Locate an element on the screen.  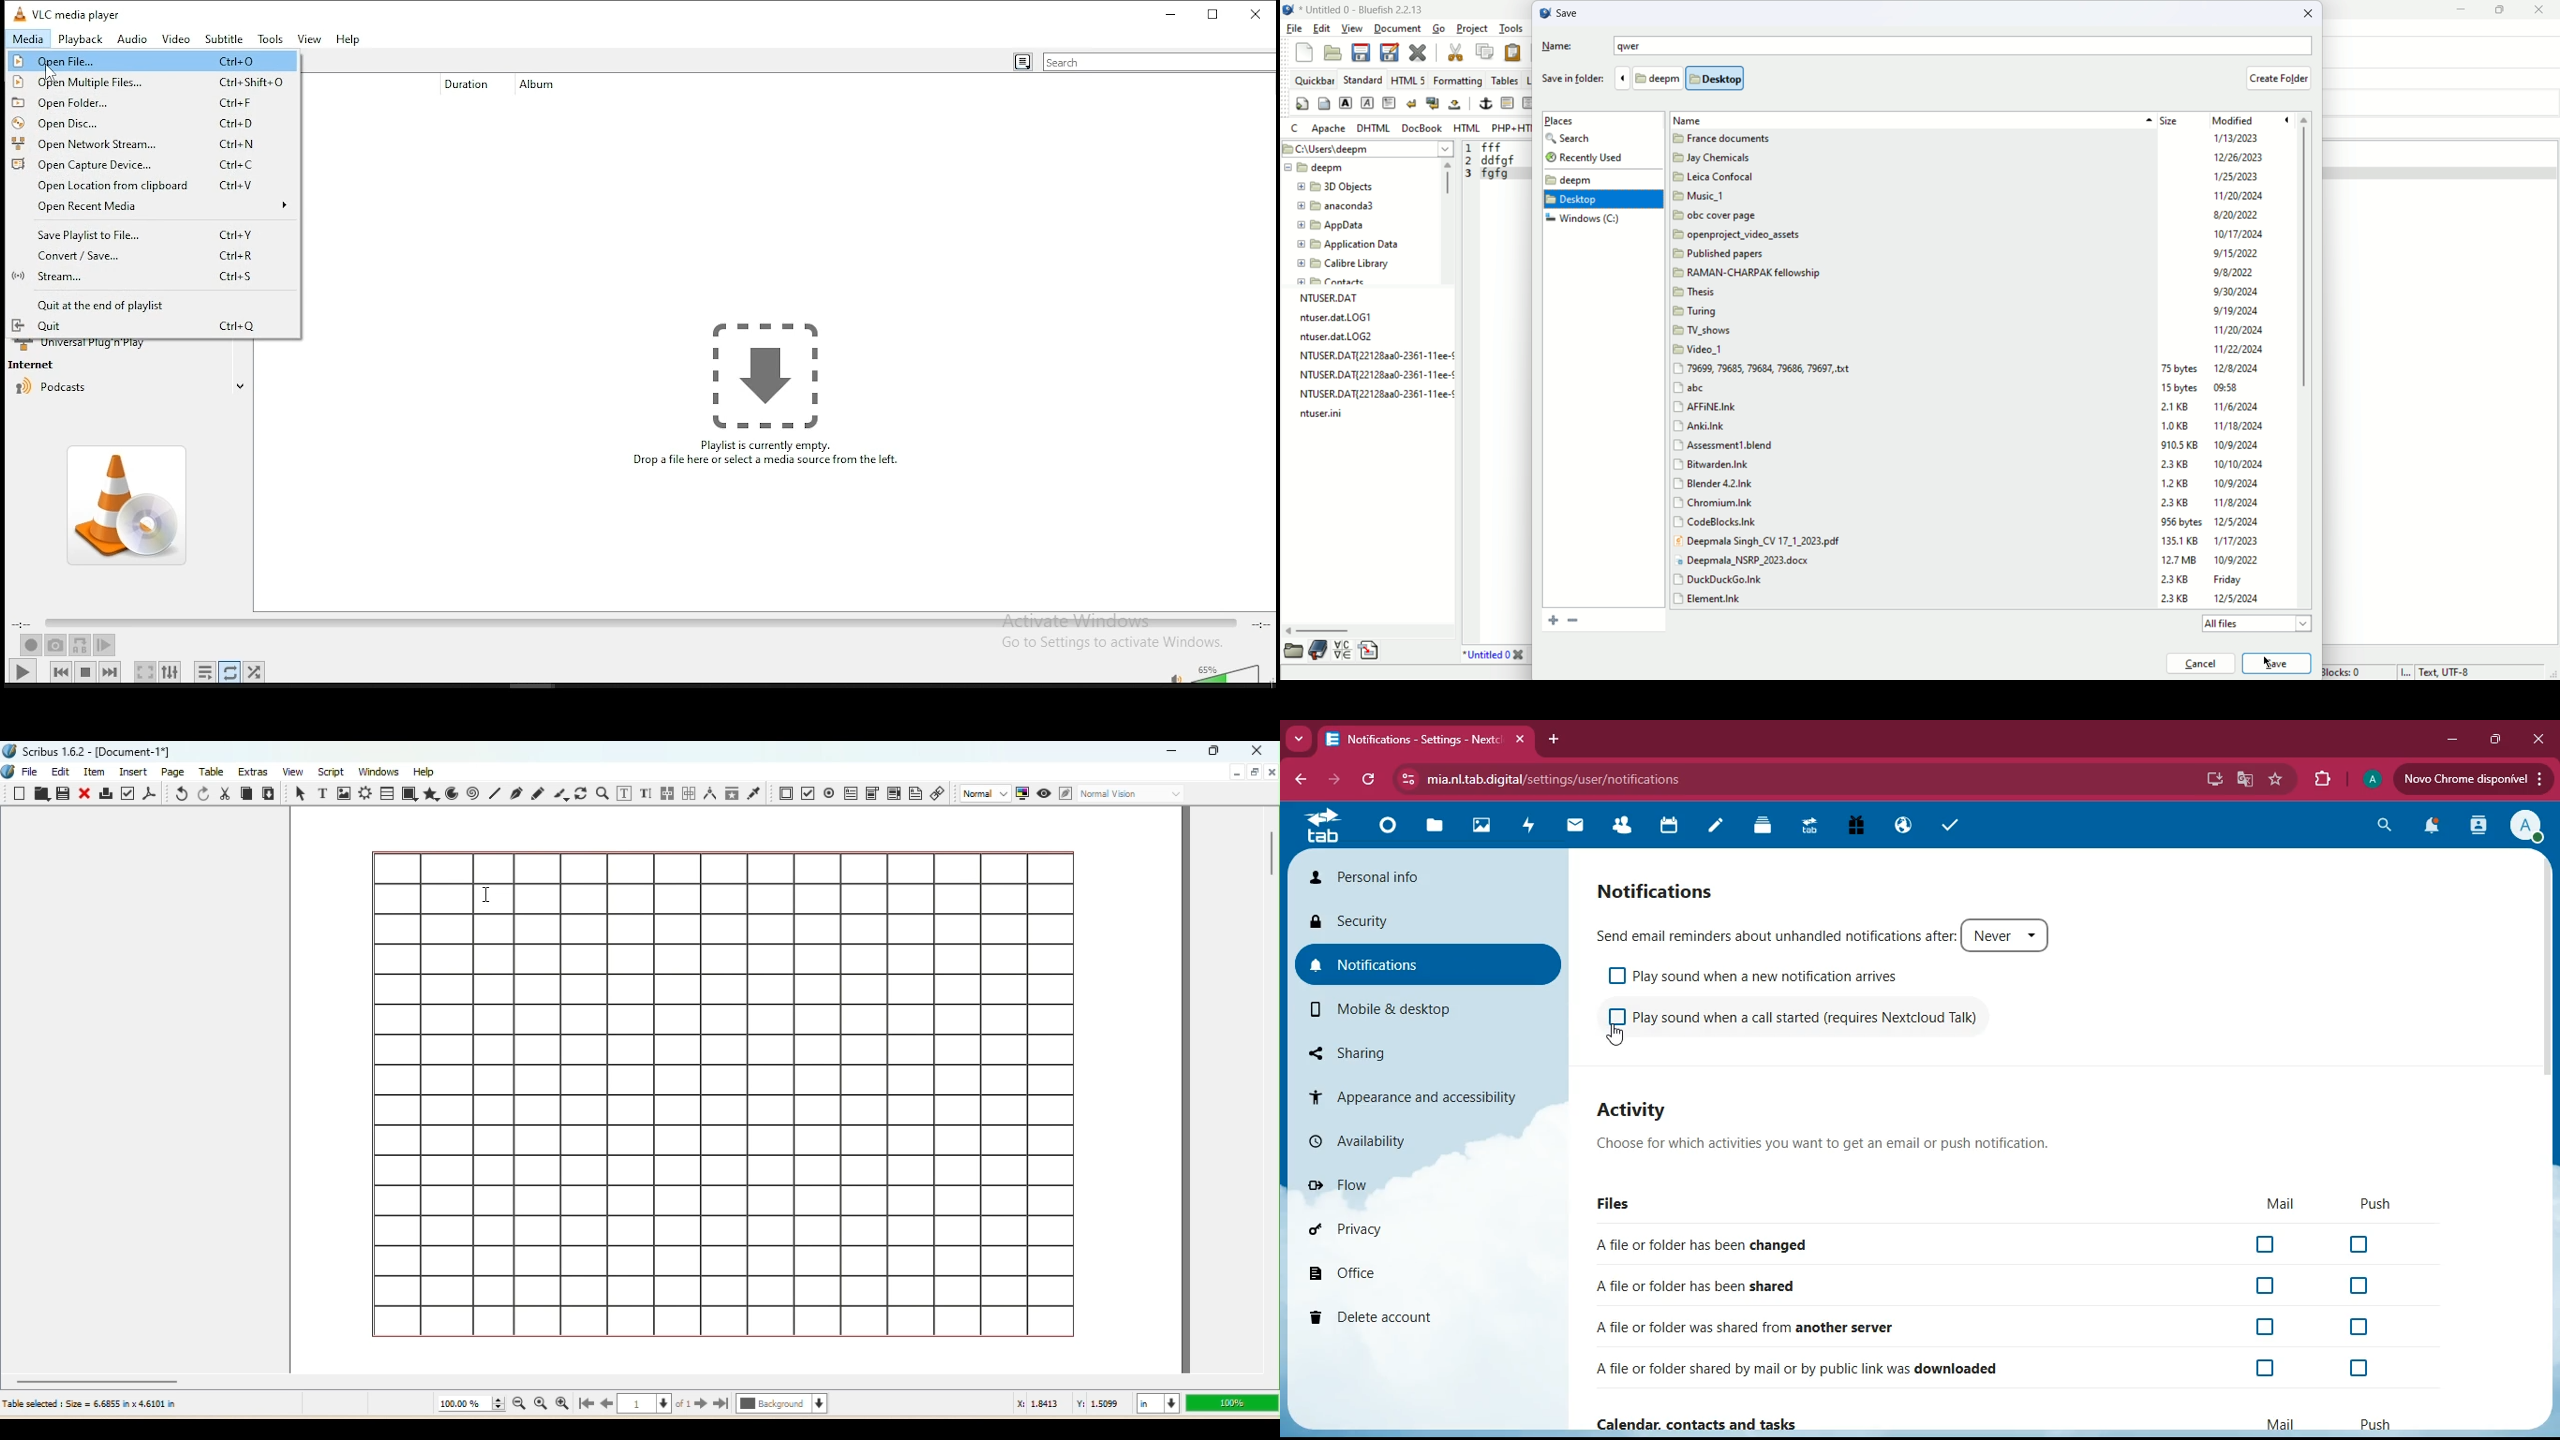
Scribus 1.6.2- [Document-1"] is located at coordinates (90, 751).